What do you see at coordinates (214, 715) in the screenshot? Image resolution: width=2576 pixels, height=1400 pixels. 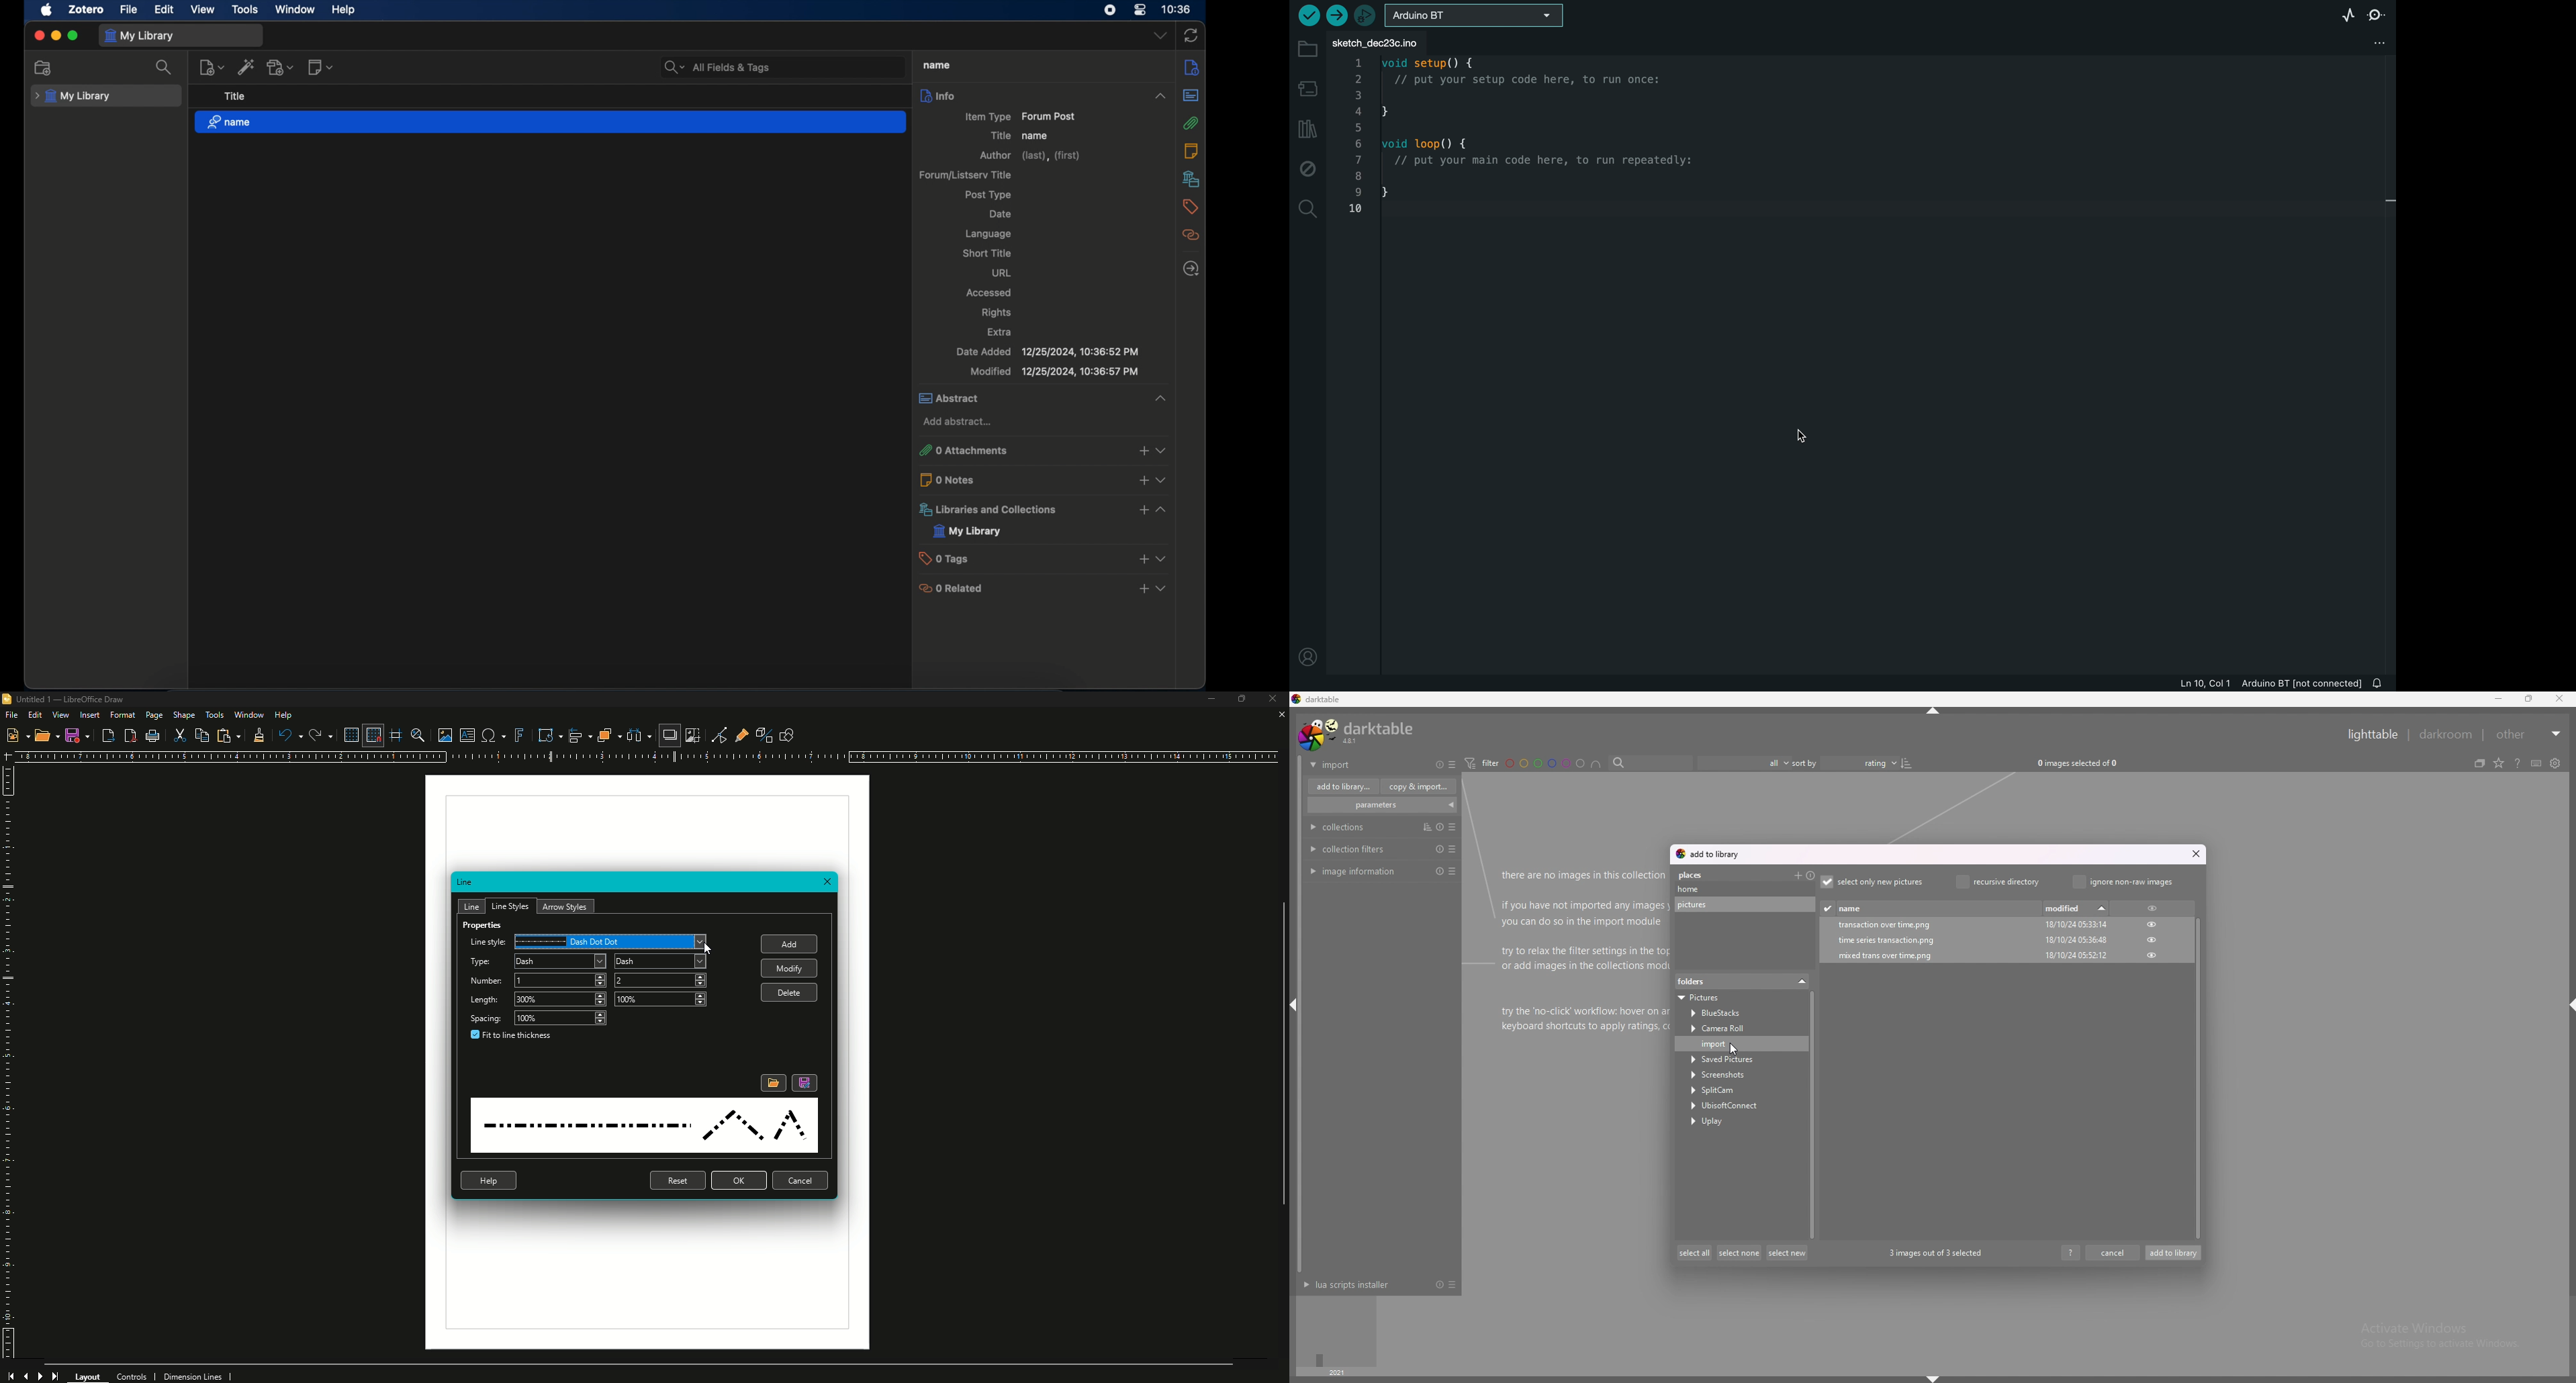 I see `Tools` at bounding box center [214, 715].